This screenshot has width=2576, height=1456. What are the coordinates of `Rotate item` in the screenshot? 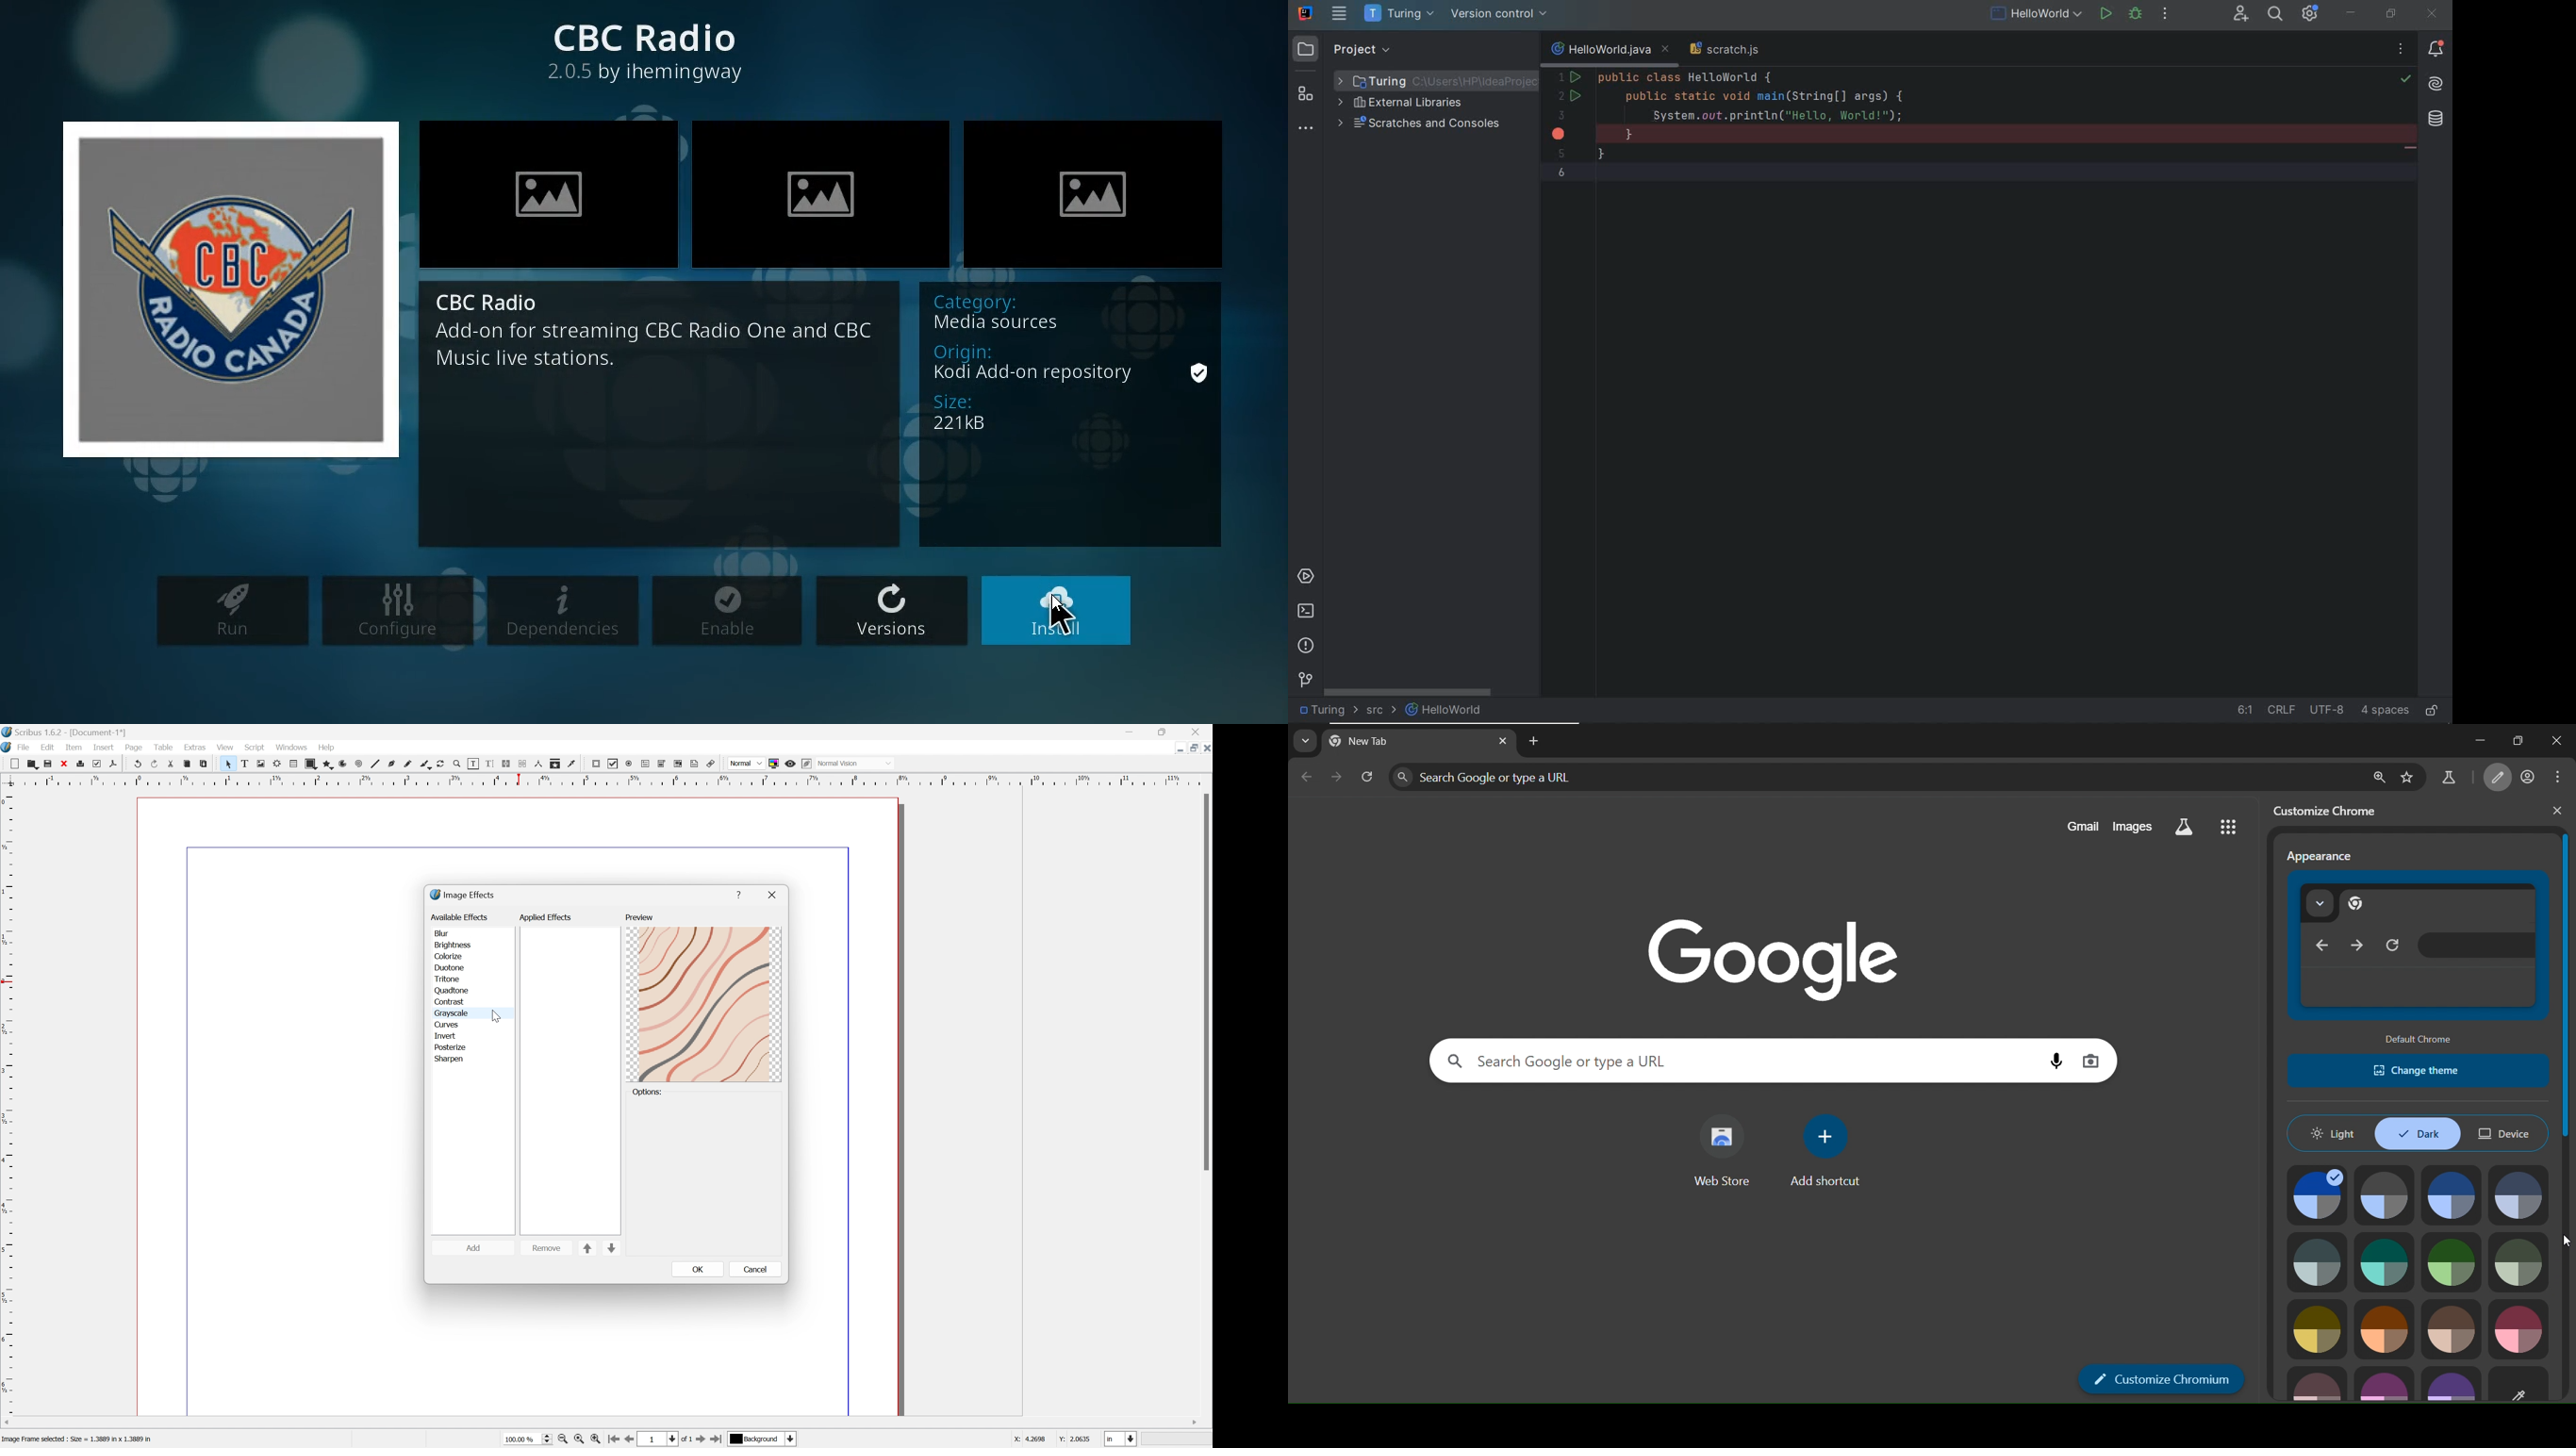 It's located at (445, 765).